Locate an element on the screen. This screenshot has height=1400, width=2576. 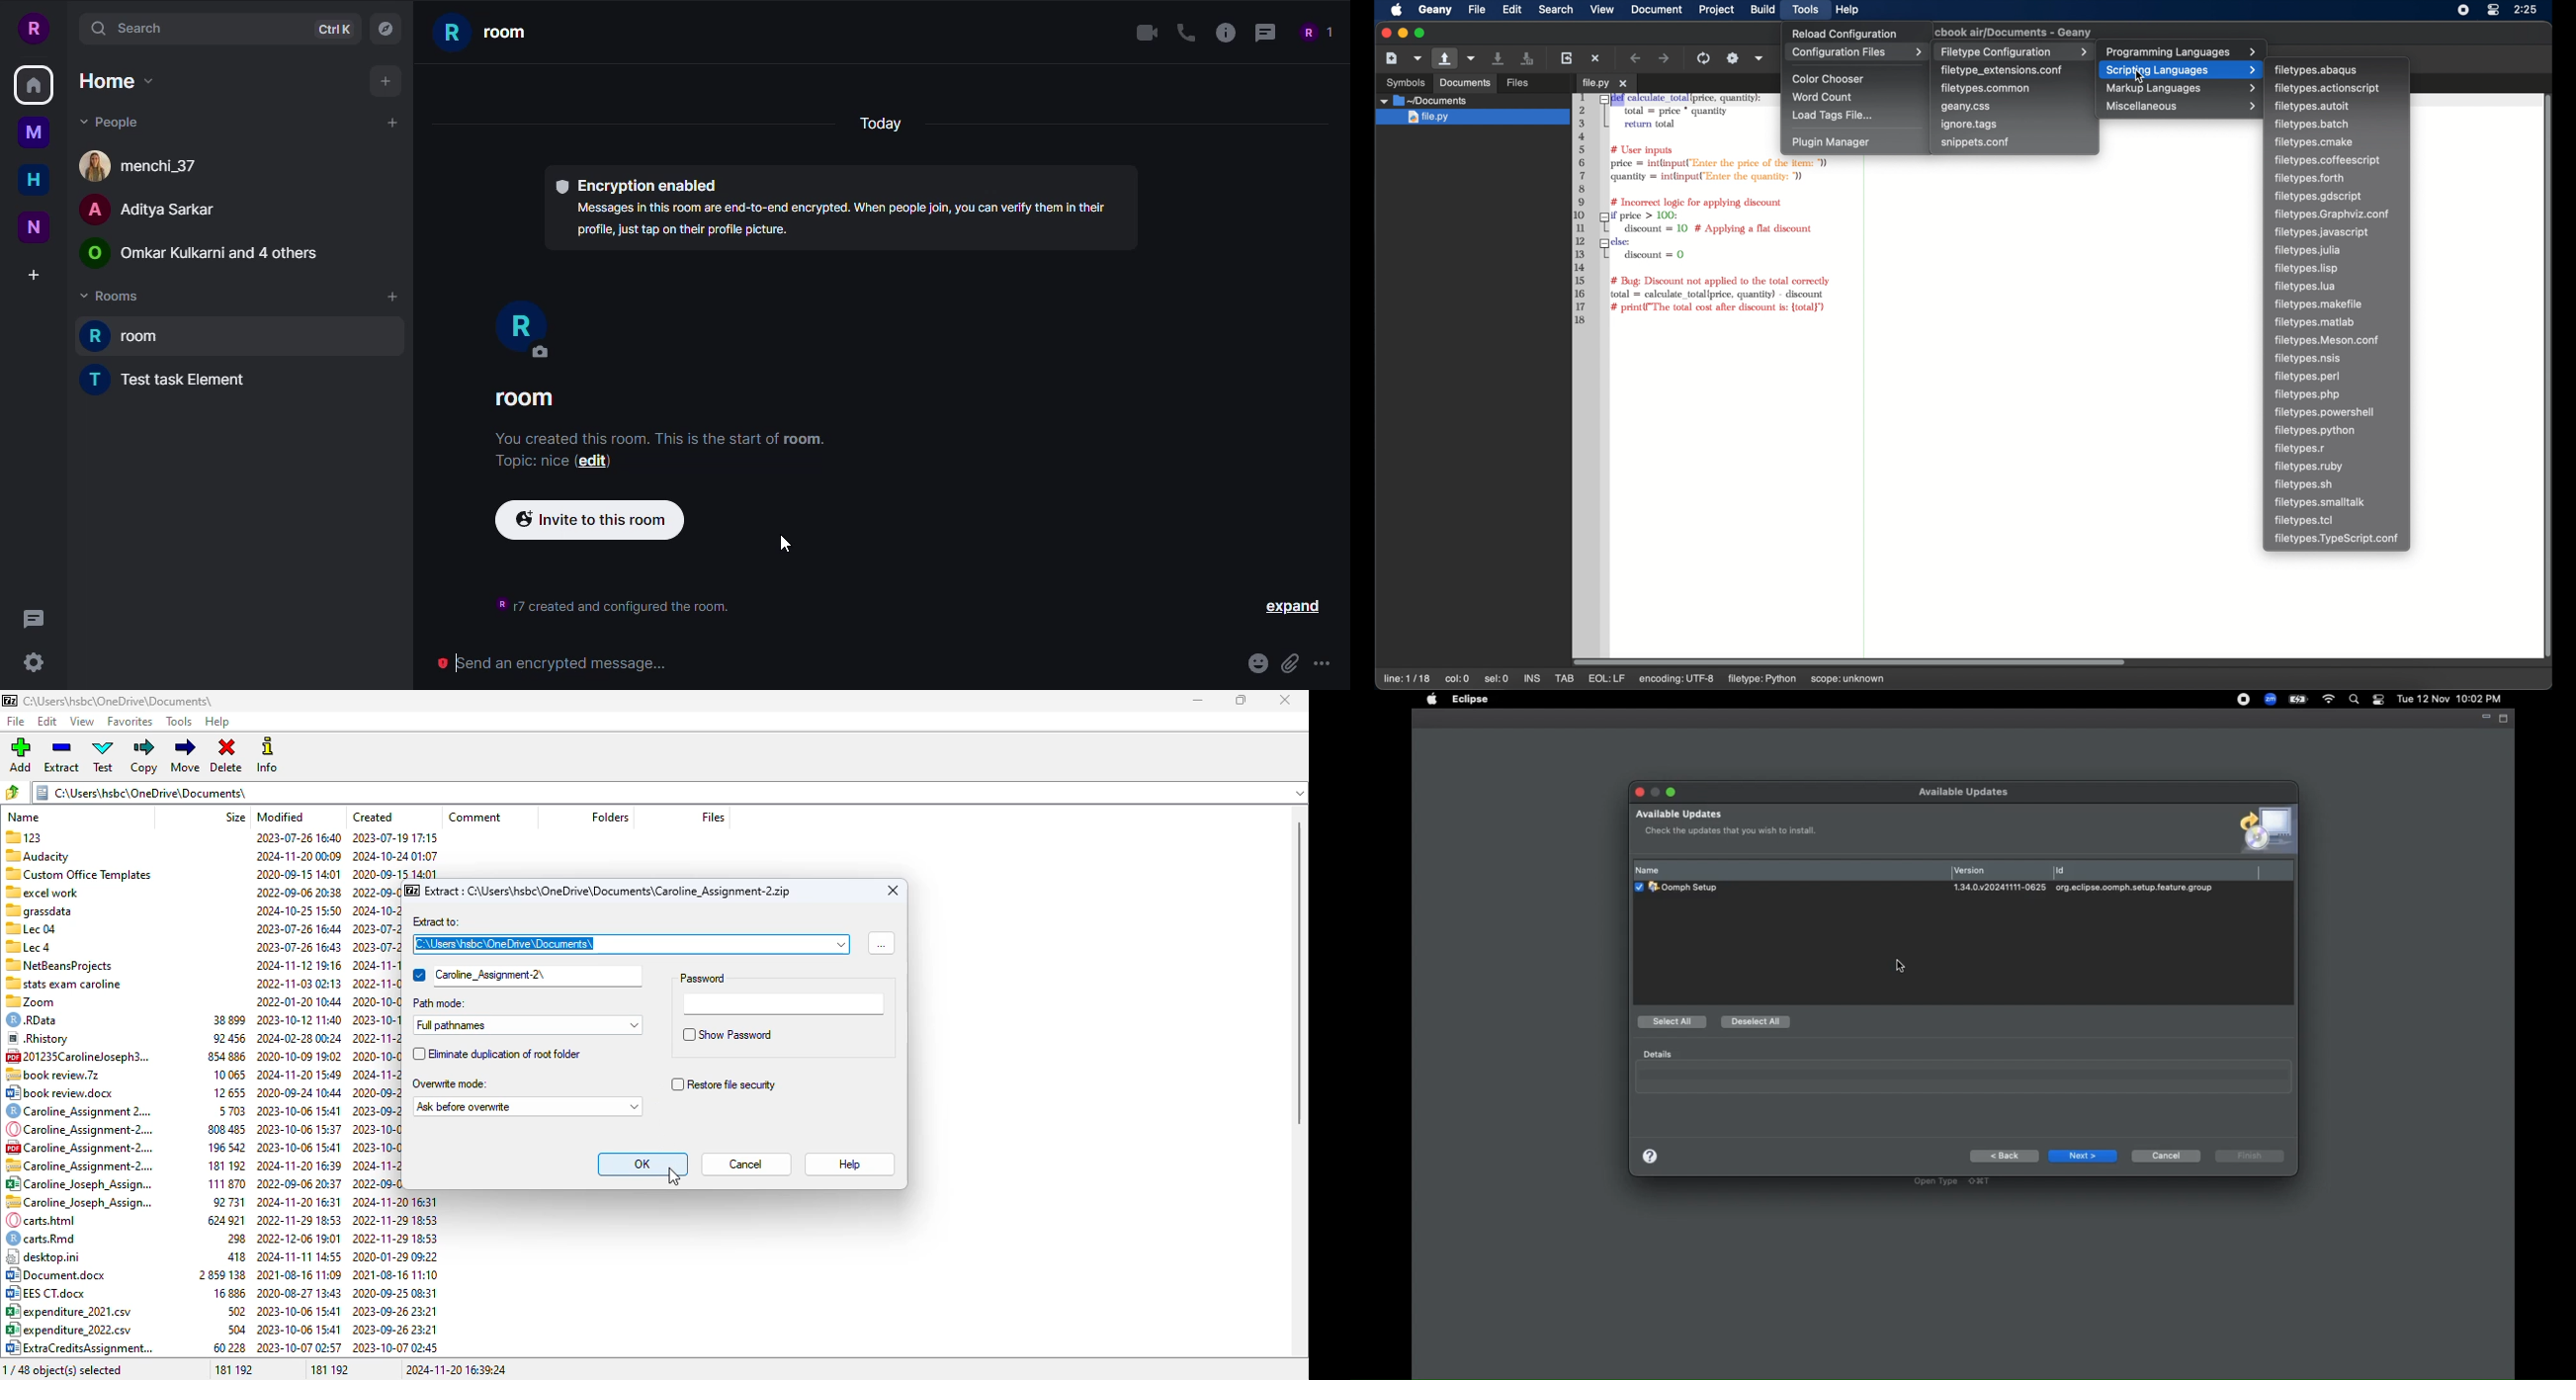
ins is located at coordinates (1533, 678).